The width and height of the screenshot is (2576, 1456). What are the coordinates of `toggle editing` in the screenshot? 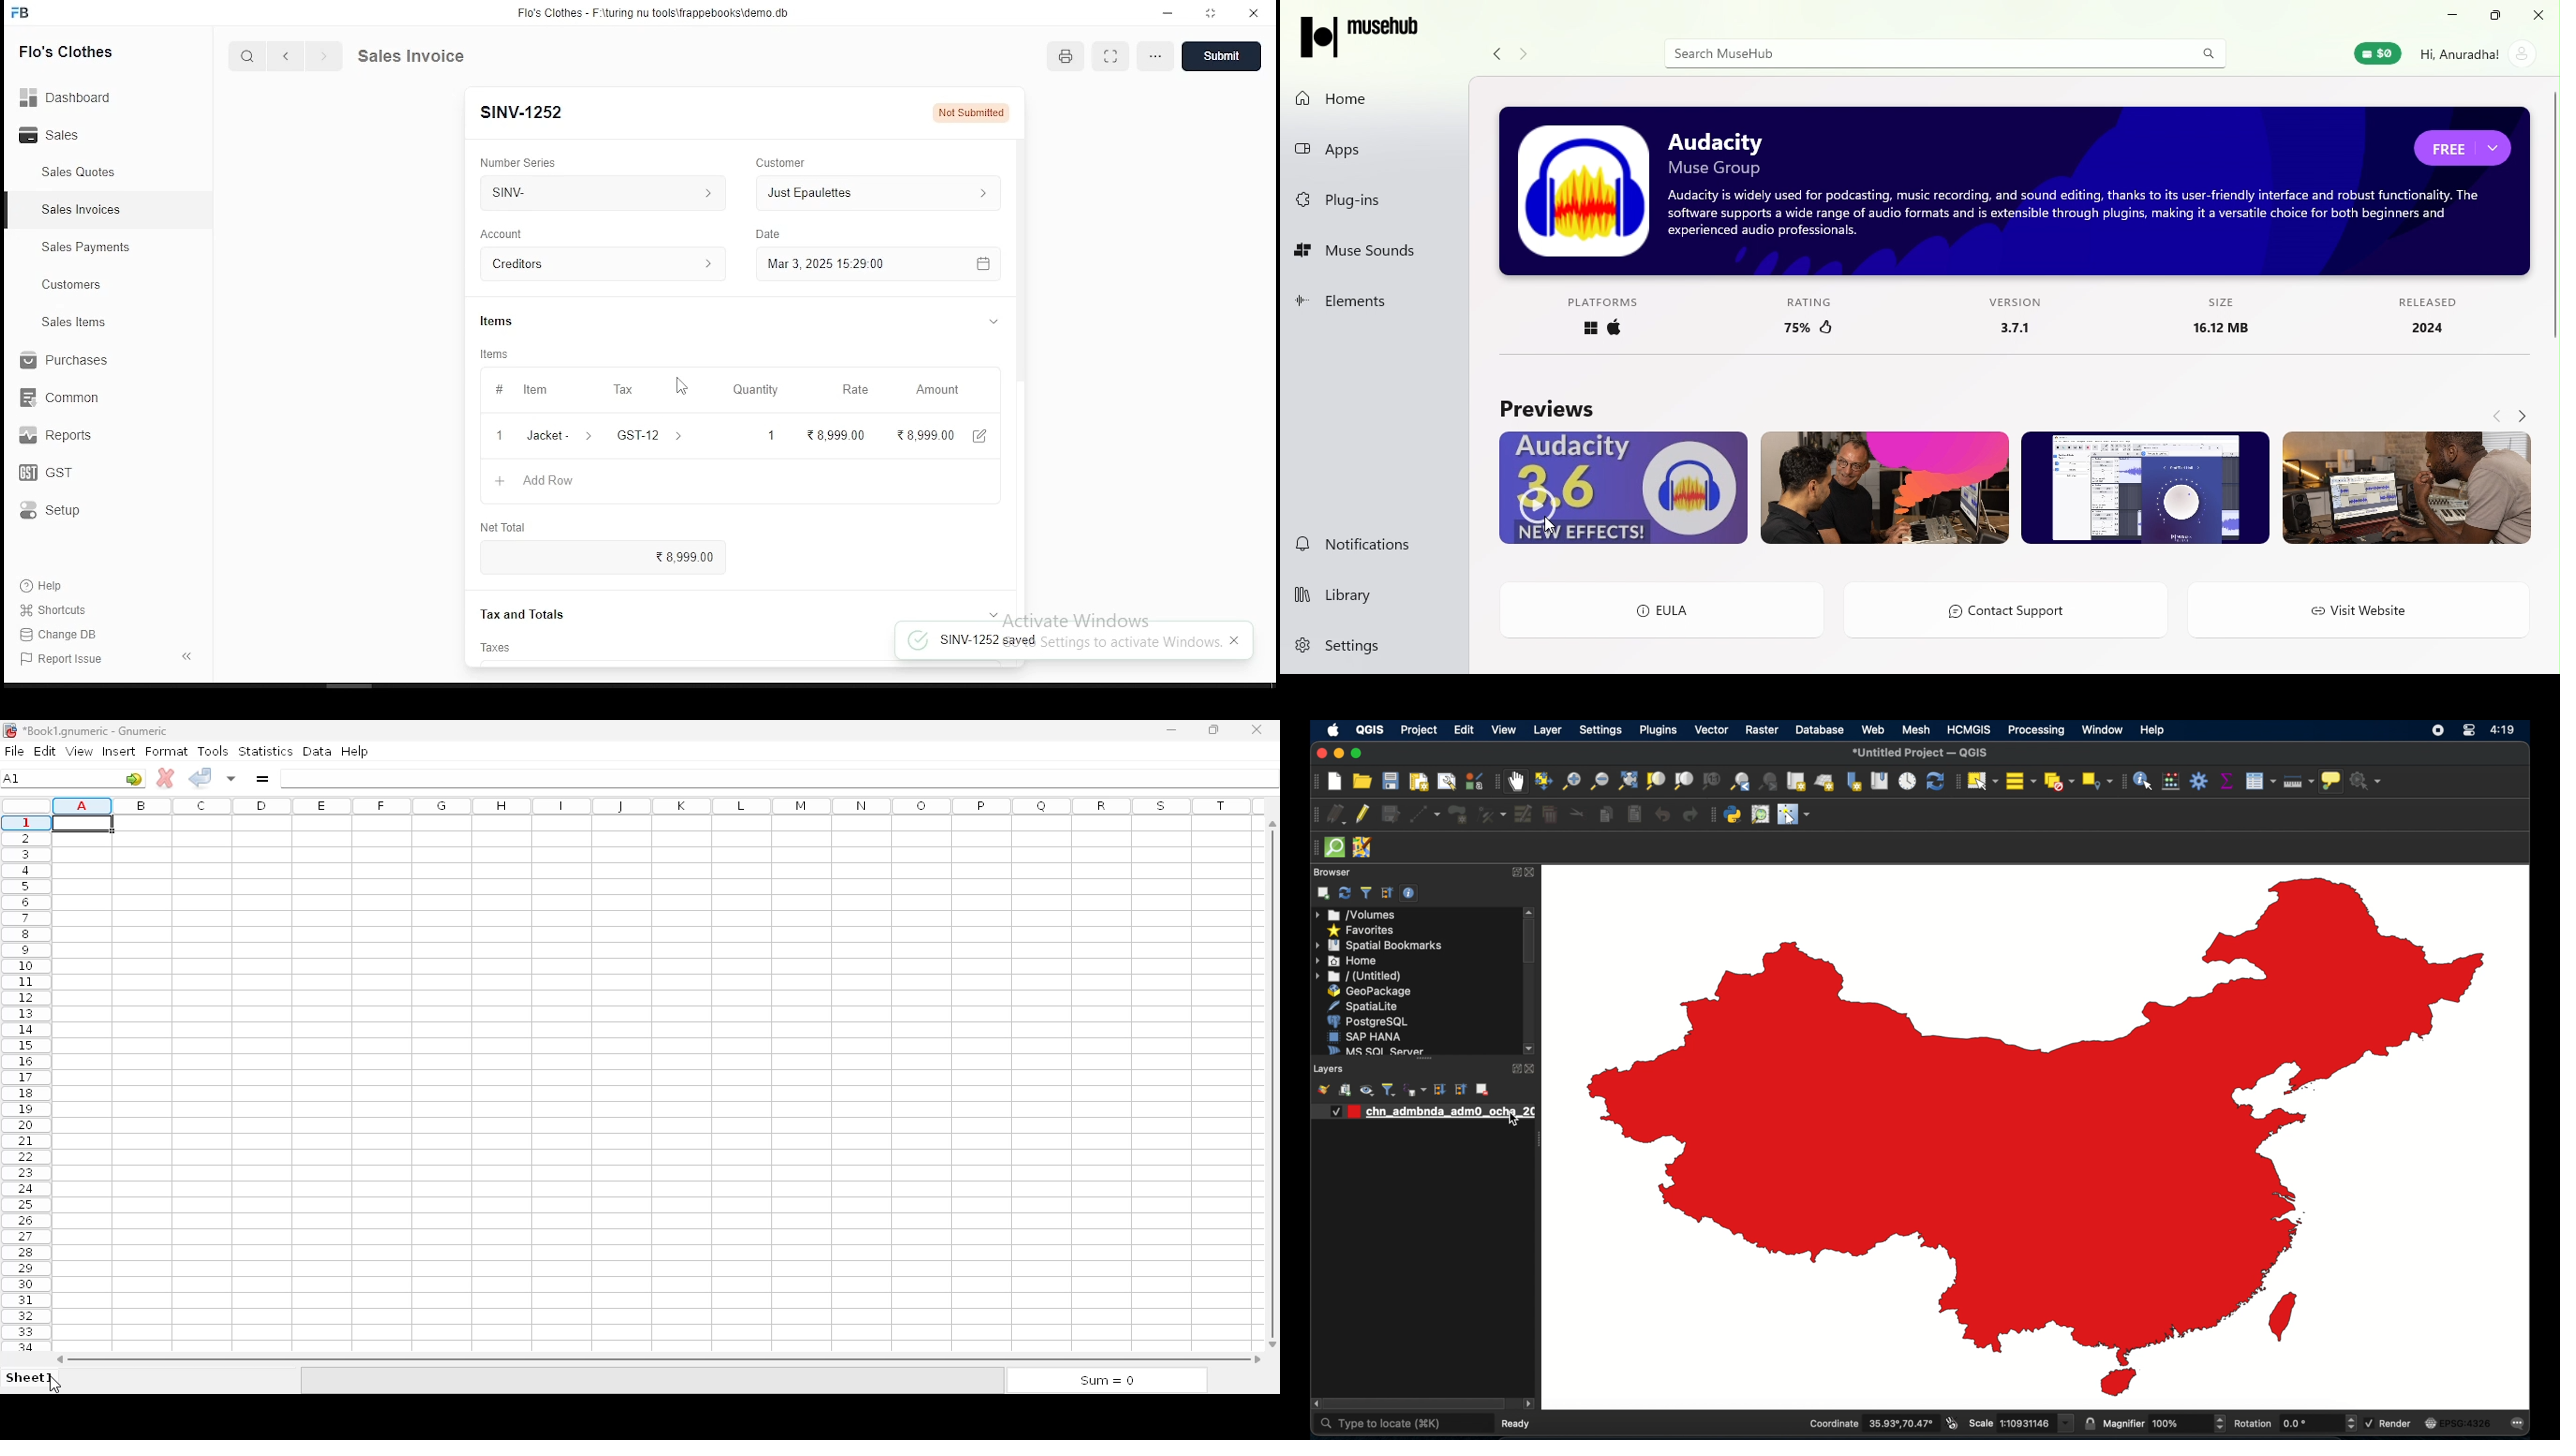 It's located at (1363, 813).